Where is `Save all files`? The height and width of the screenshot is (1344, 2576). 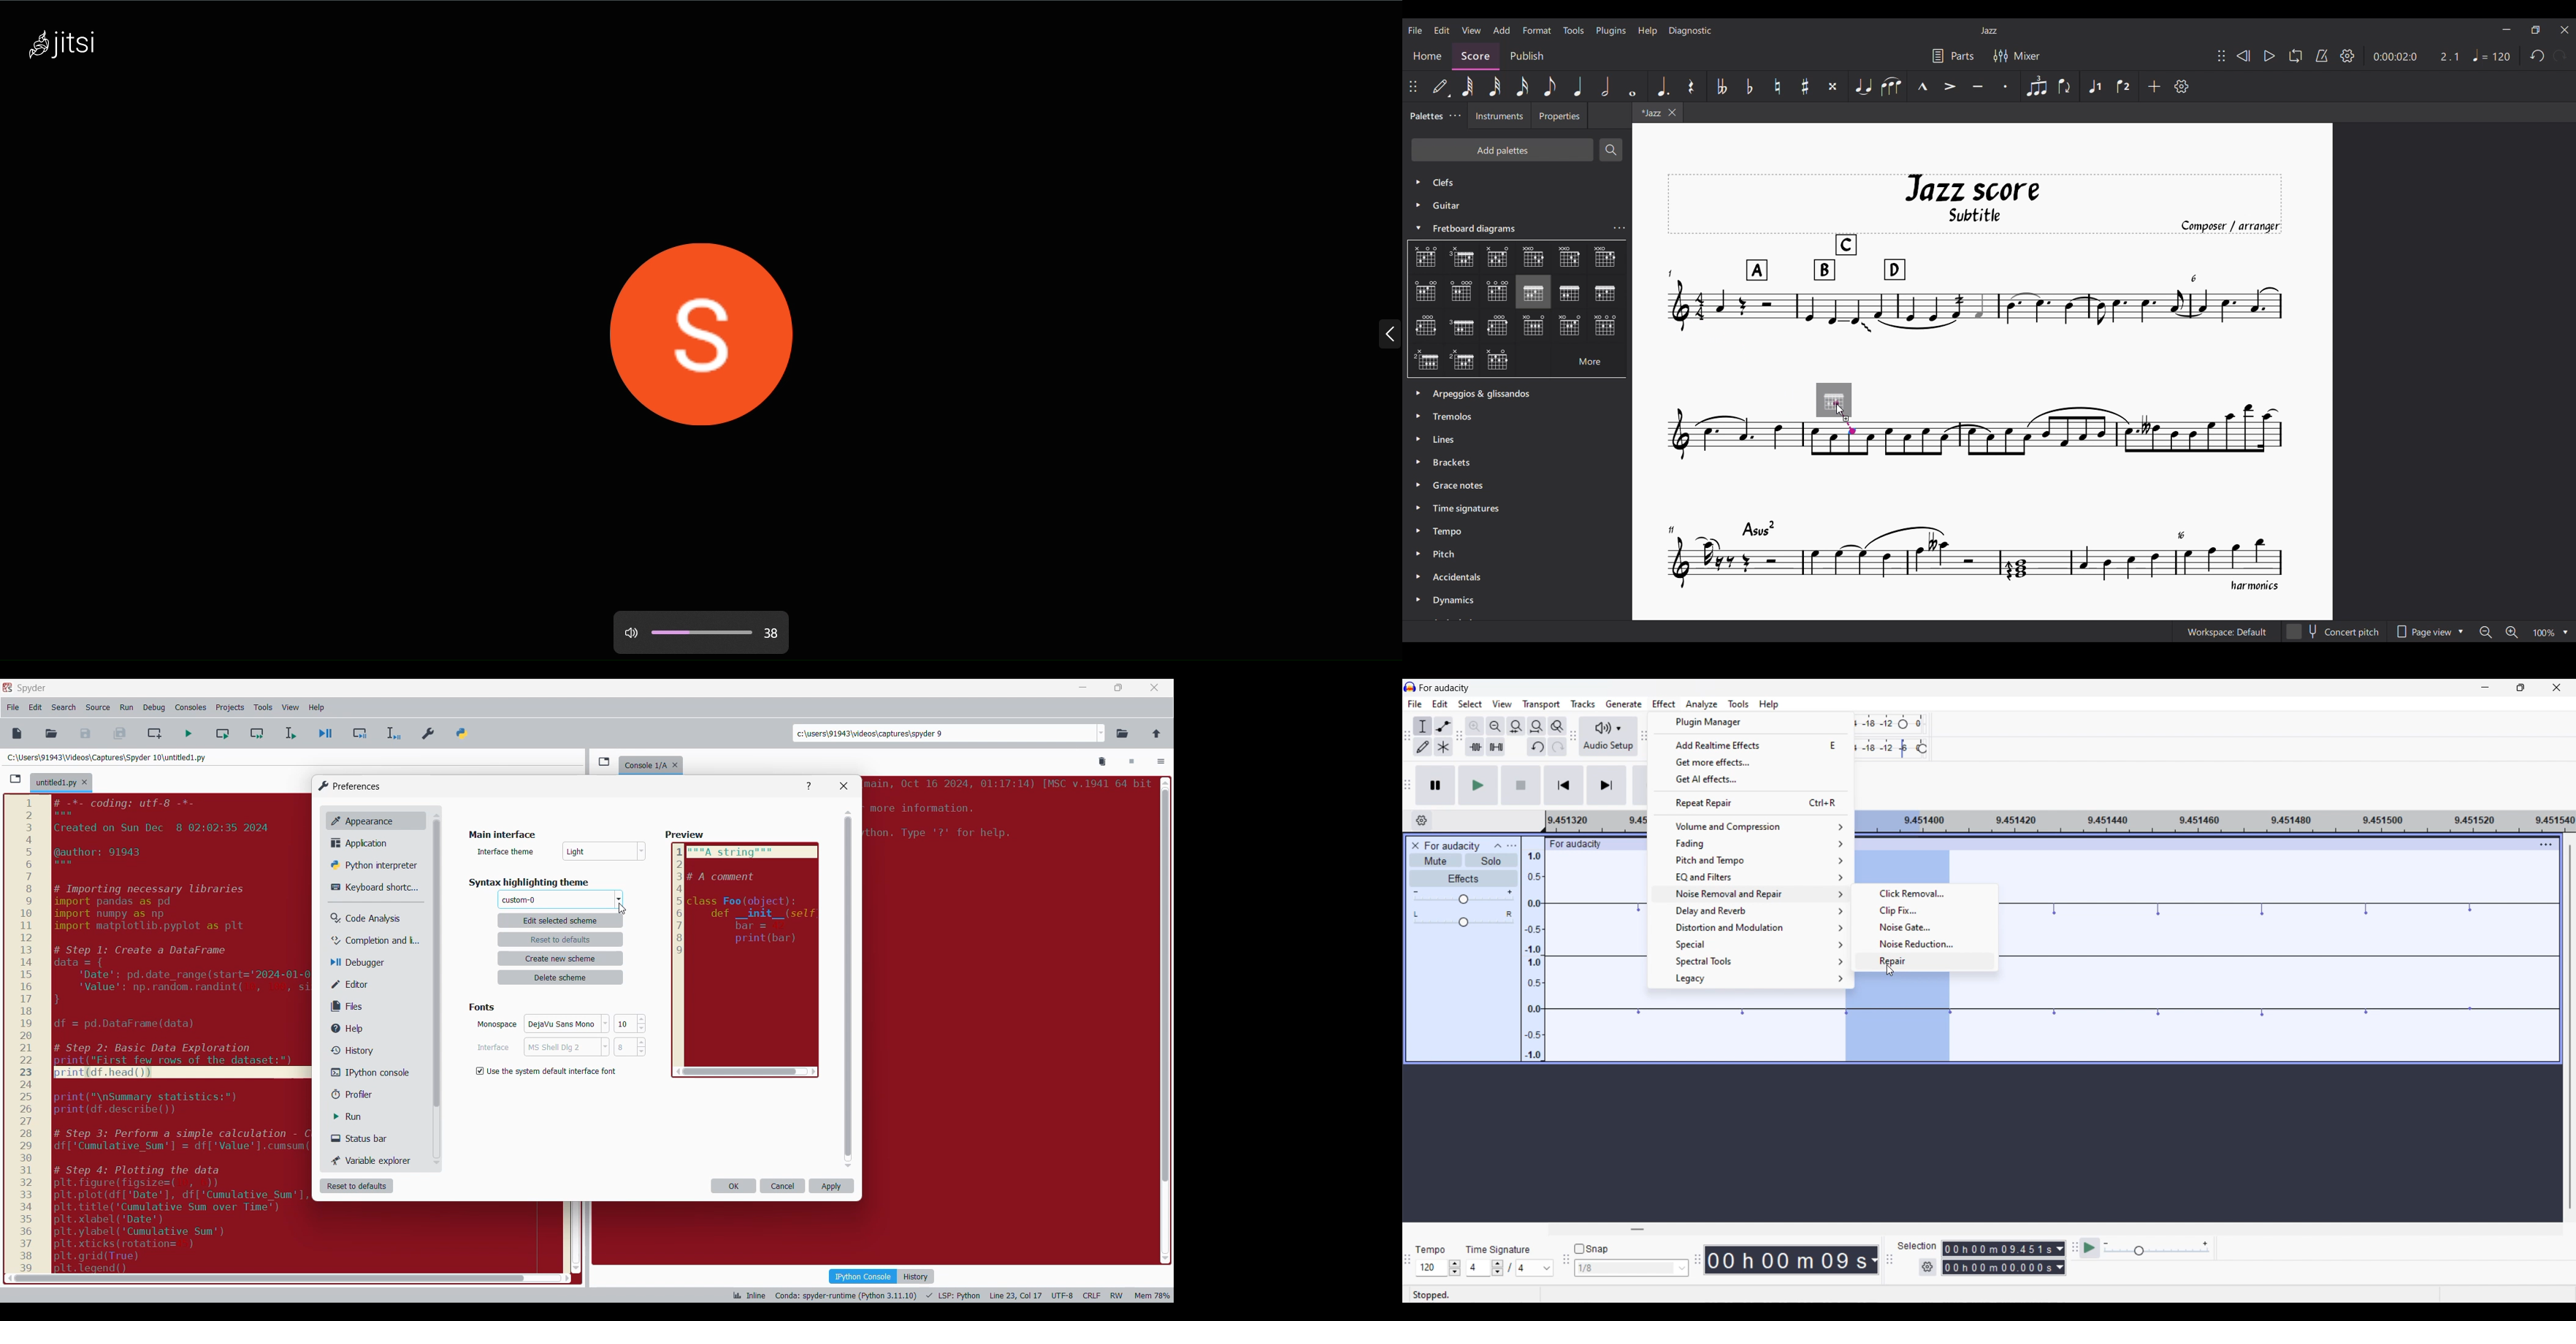
Save all files is located at coordinates (119, 733).